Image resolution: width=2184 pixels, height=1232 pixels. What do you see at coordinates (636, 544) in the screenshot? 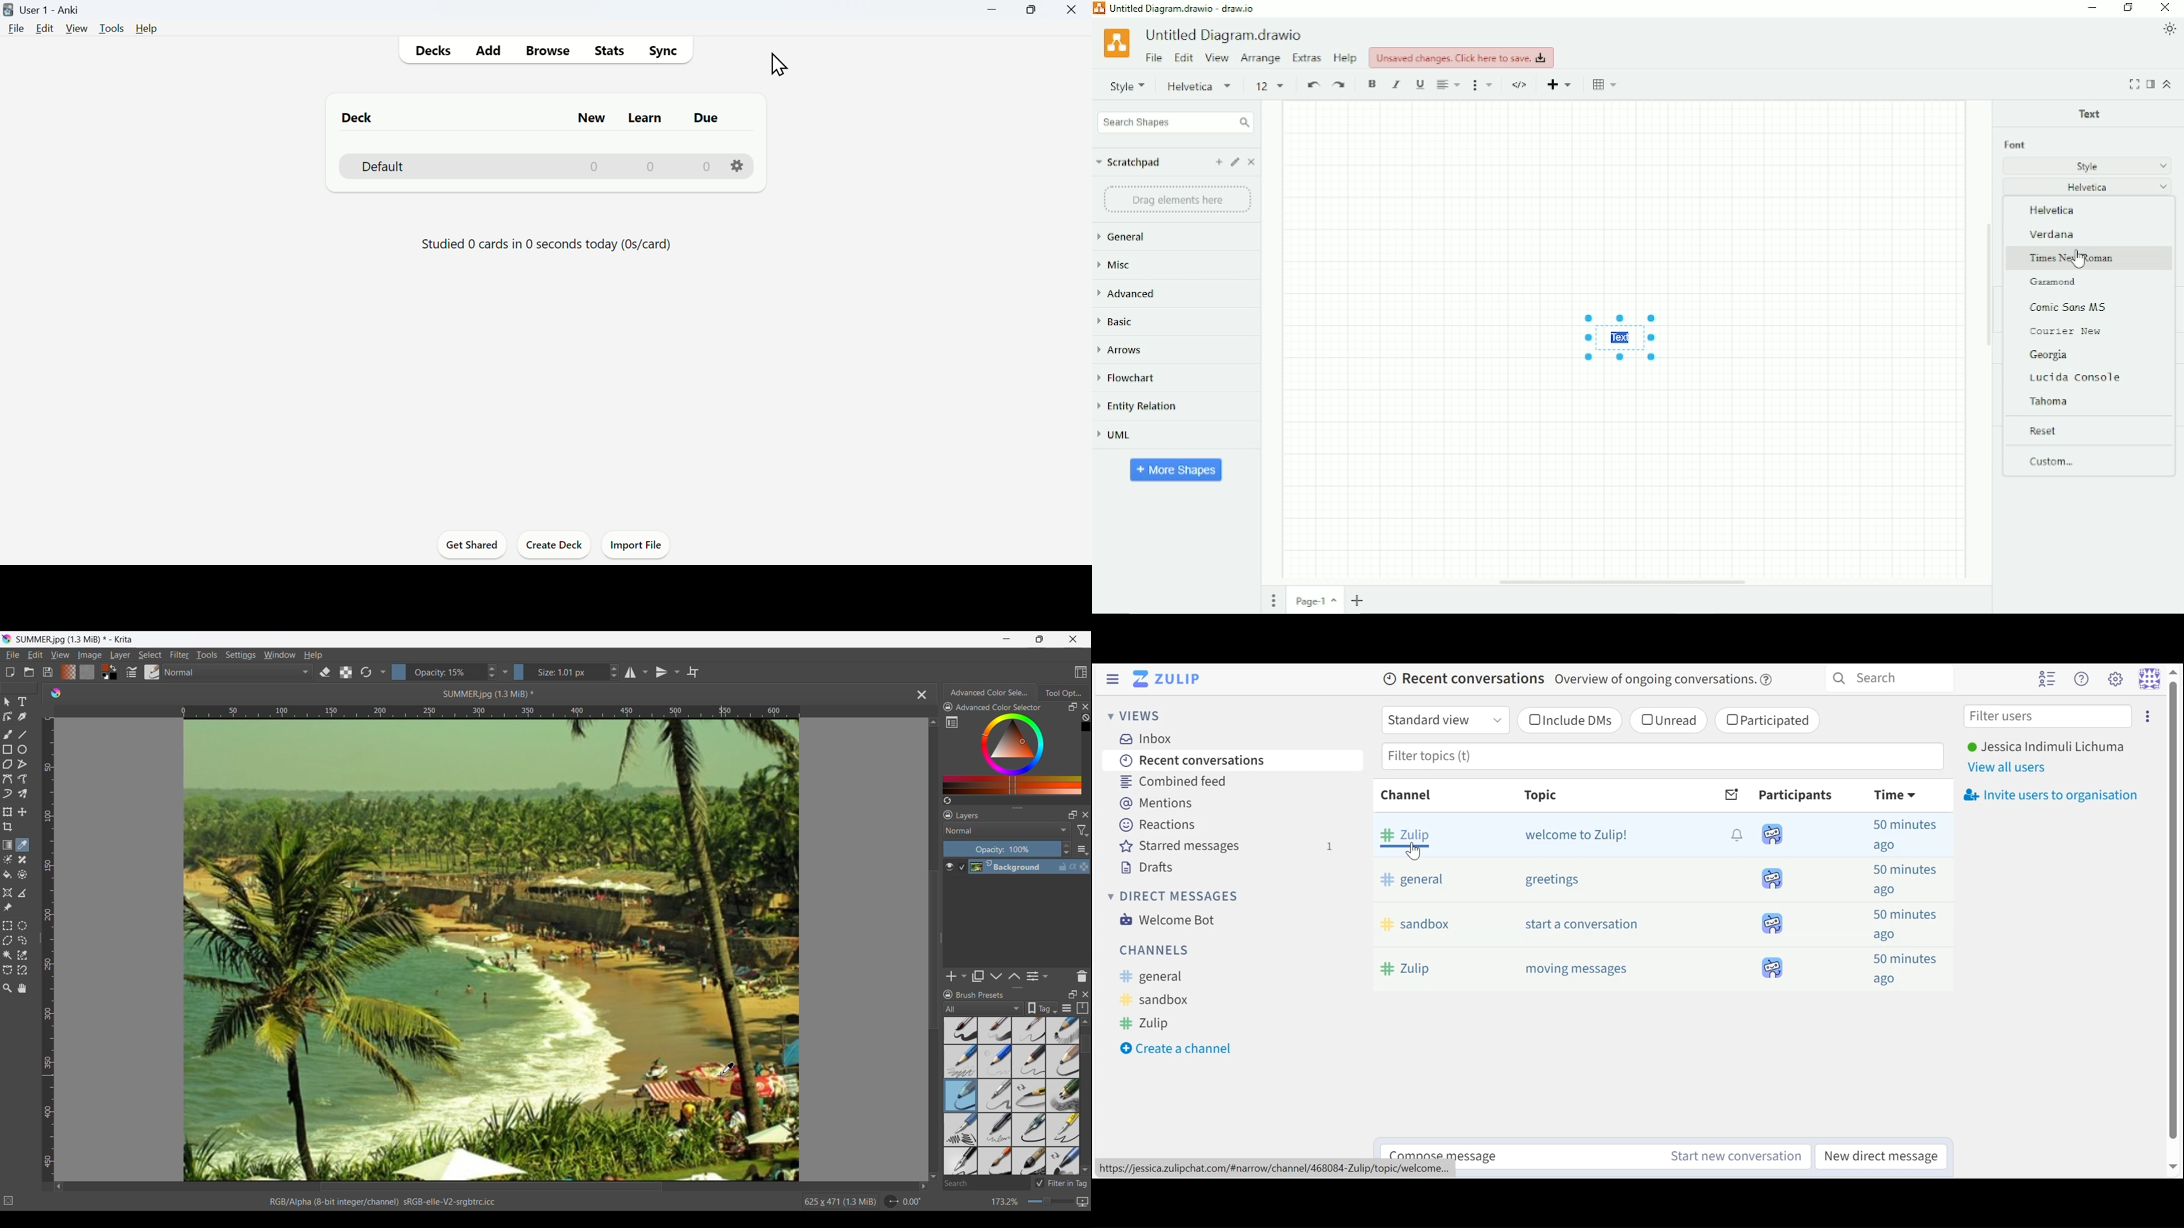
I see `Import File` at bounding box center [636, 544].